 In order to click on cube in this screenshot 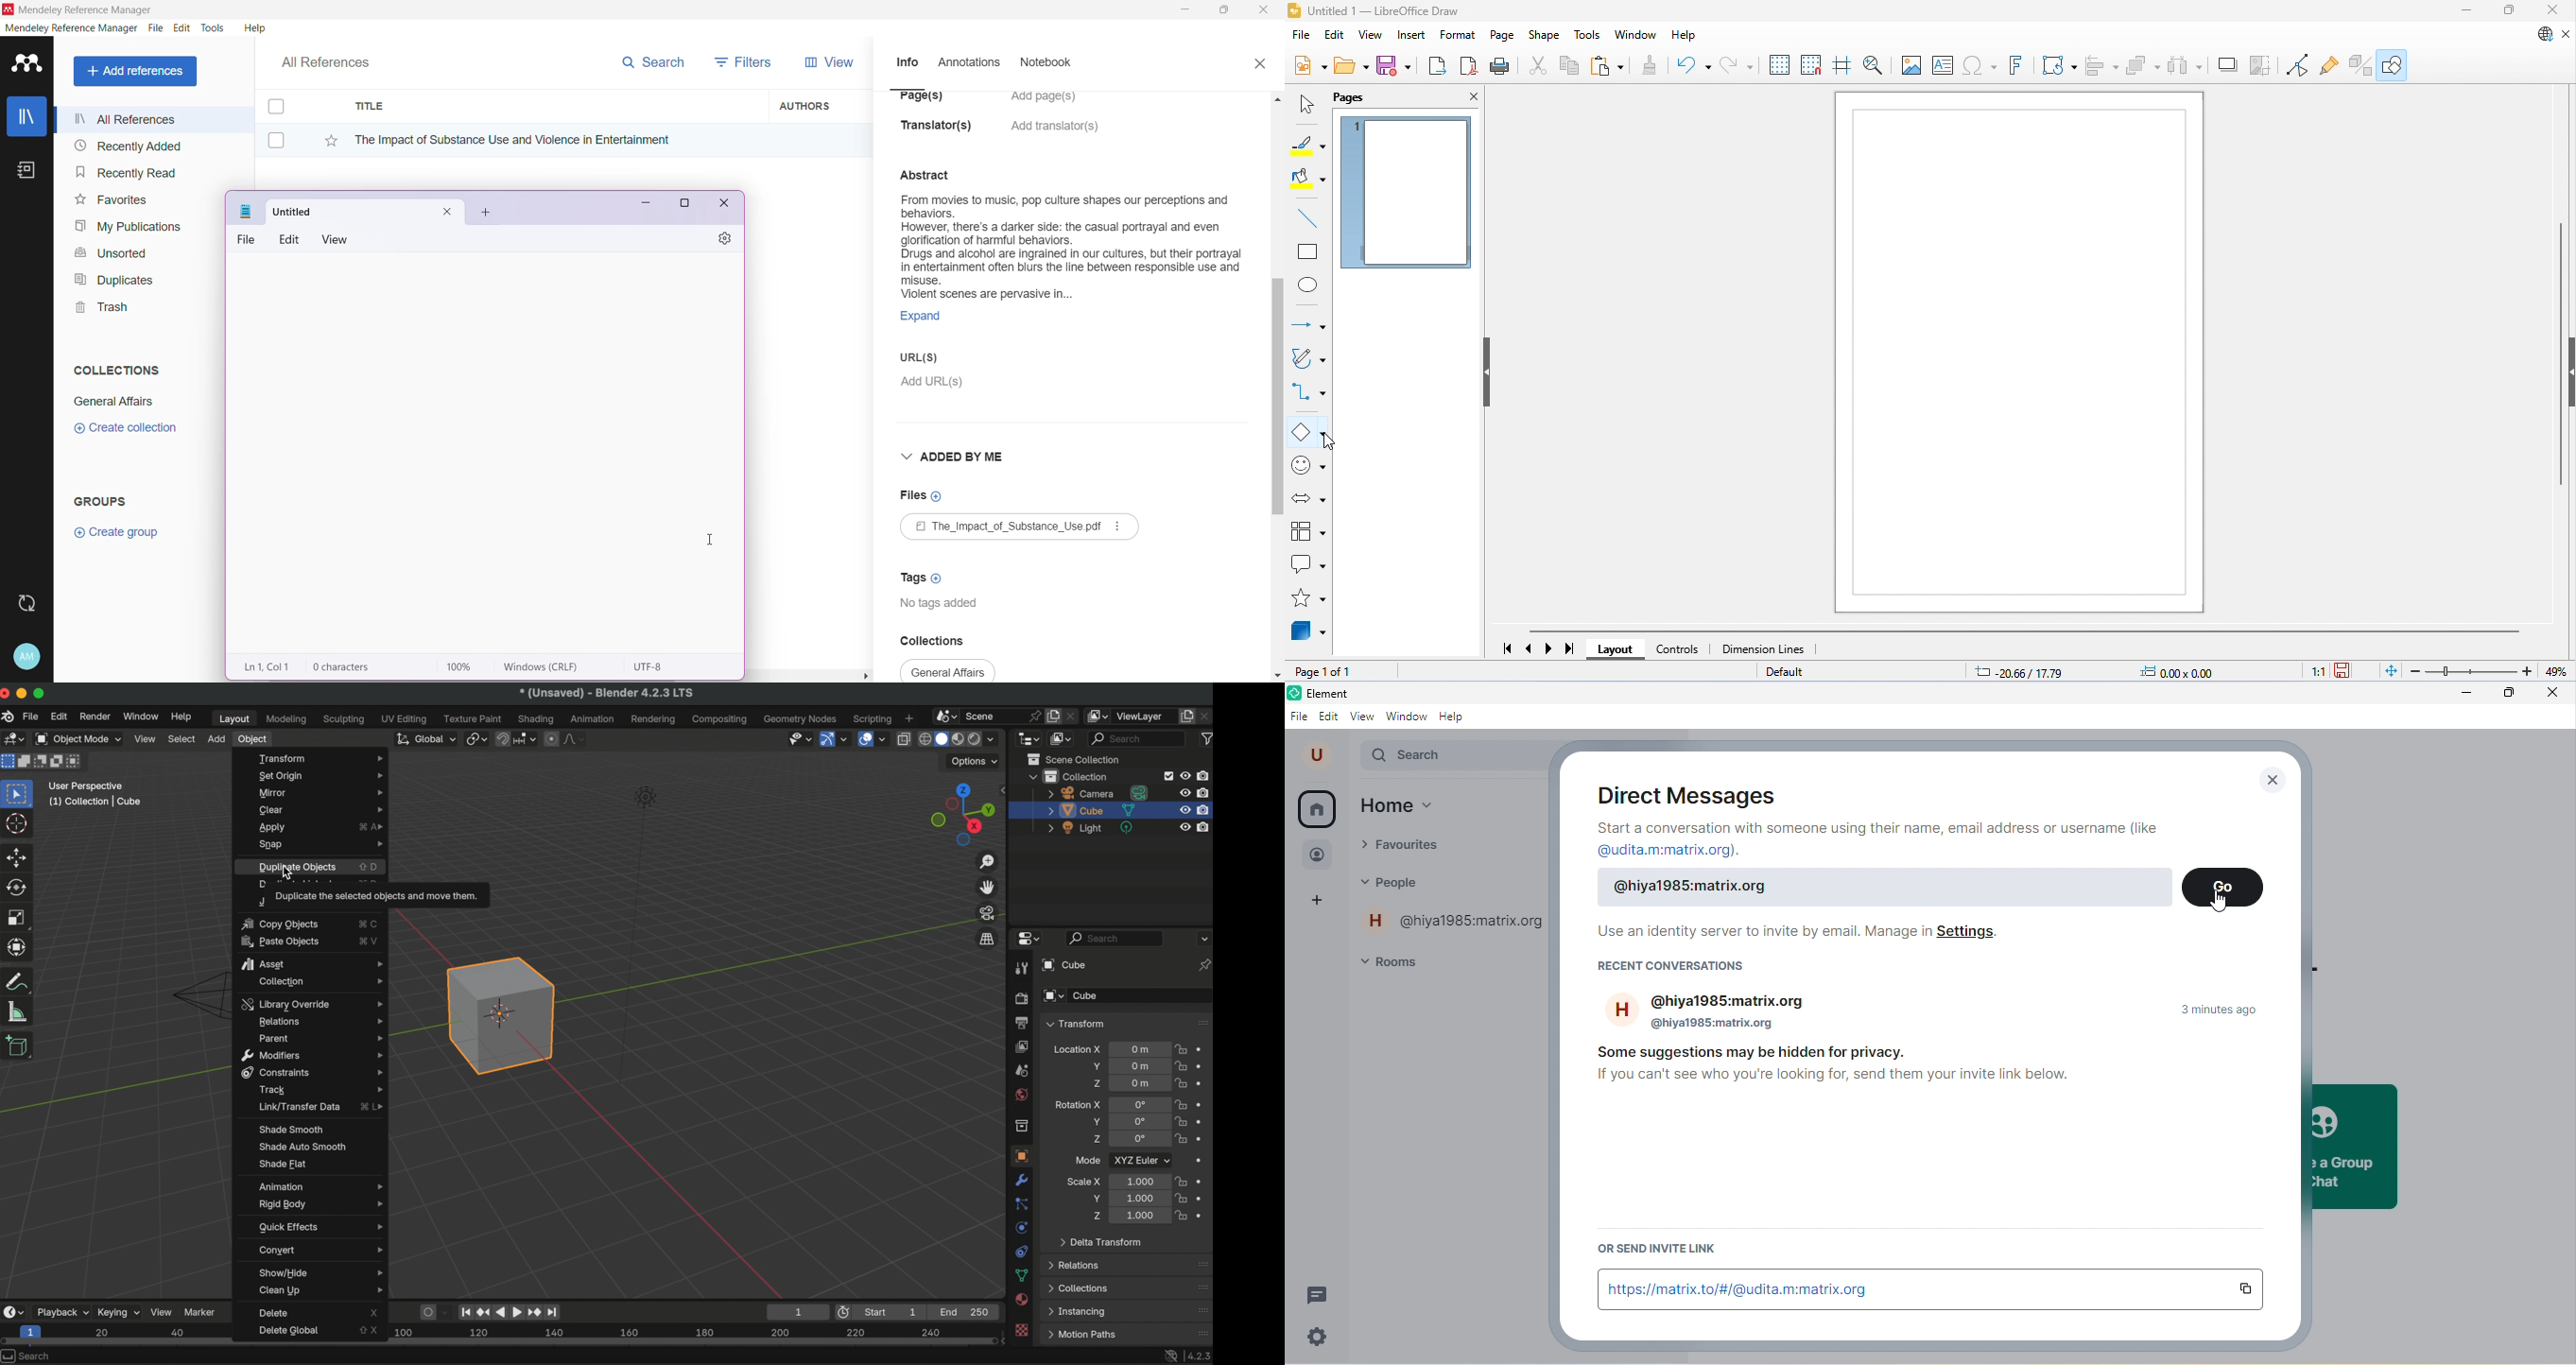, I will do `click(1091, 810)`.